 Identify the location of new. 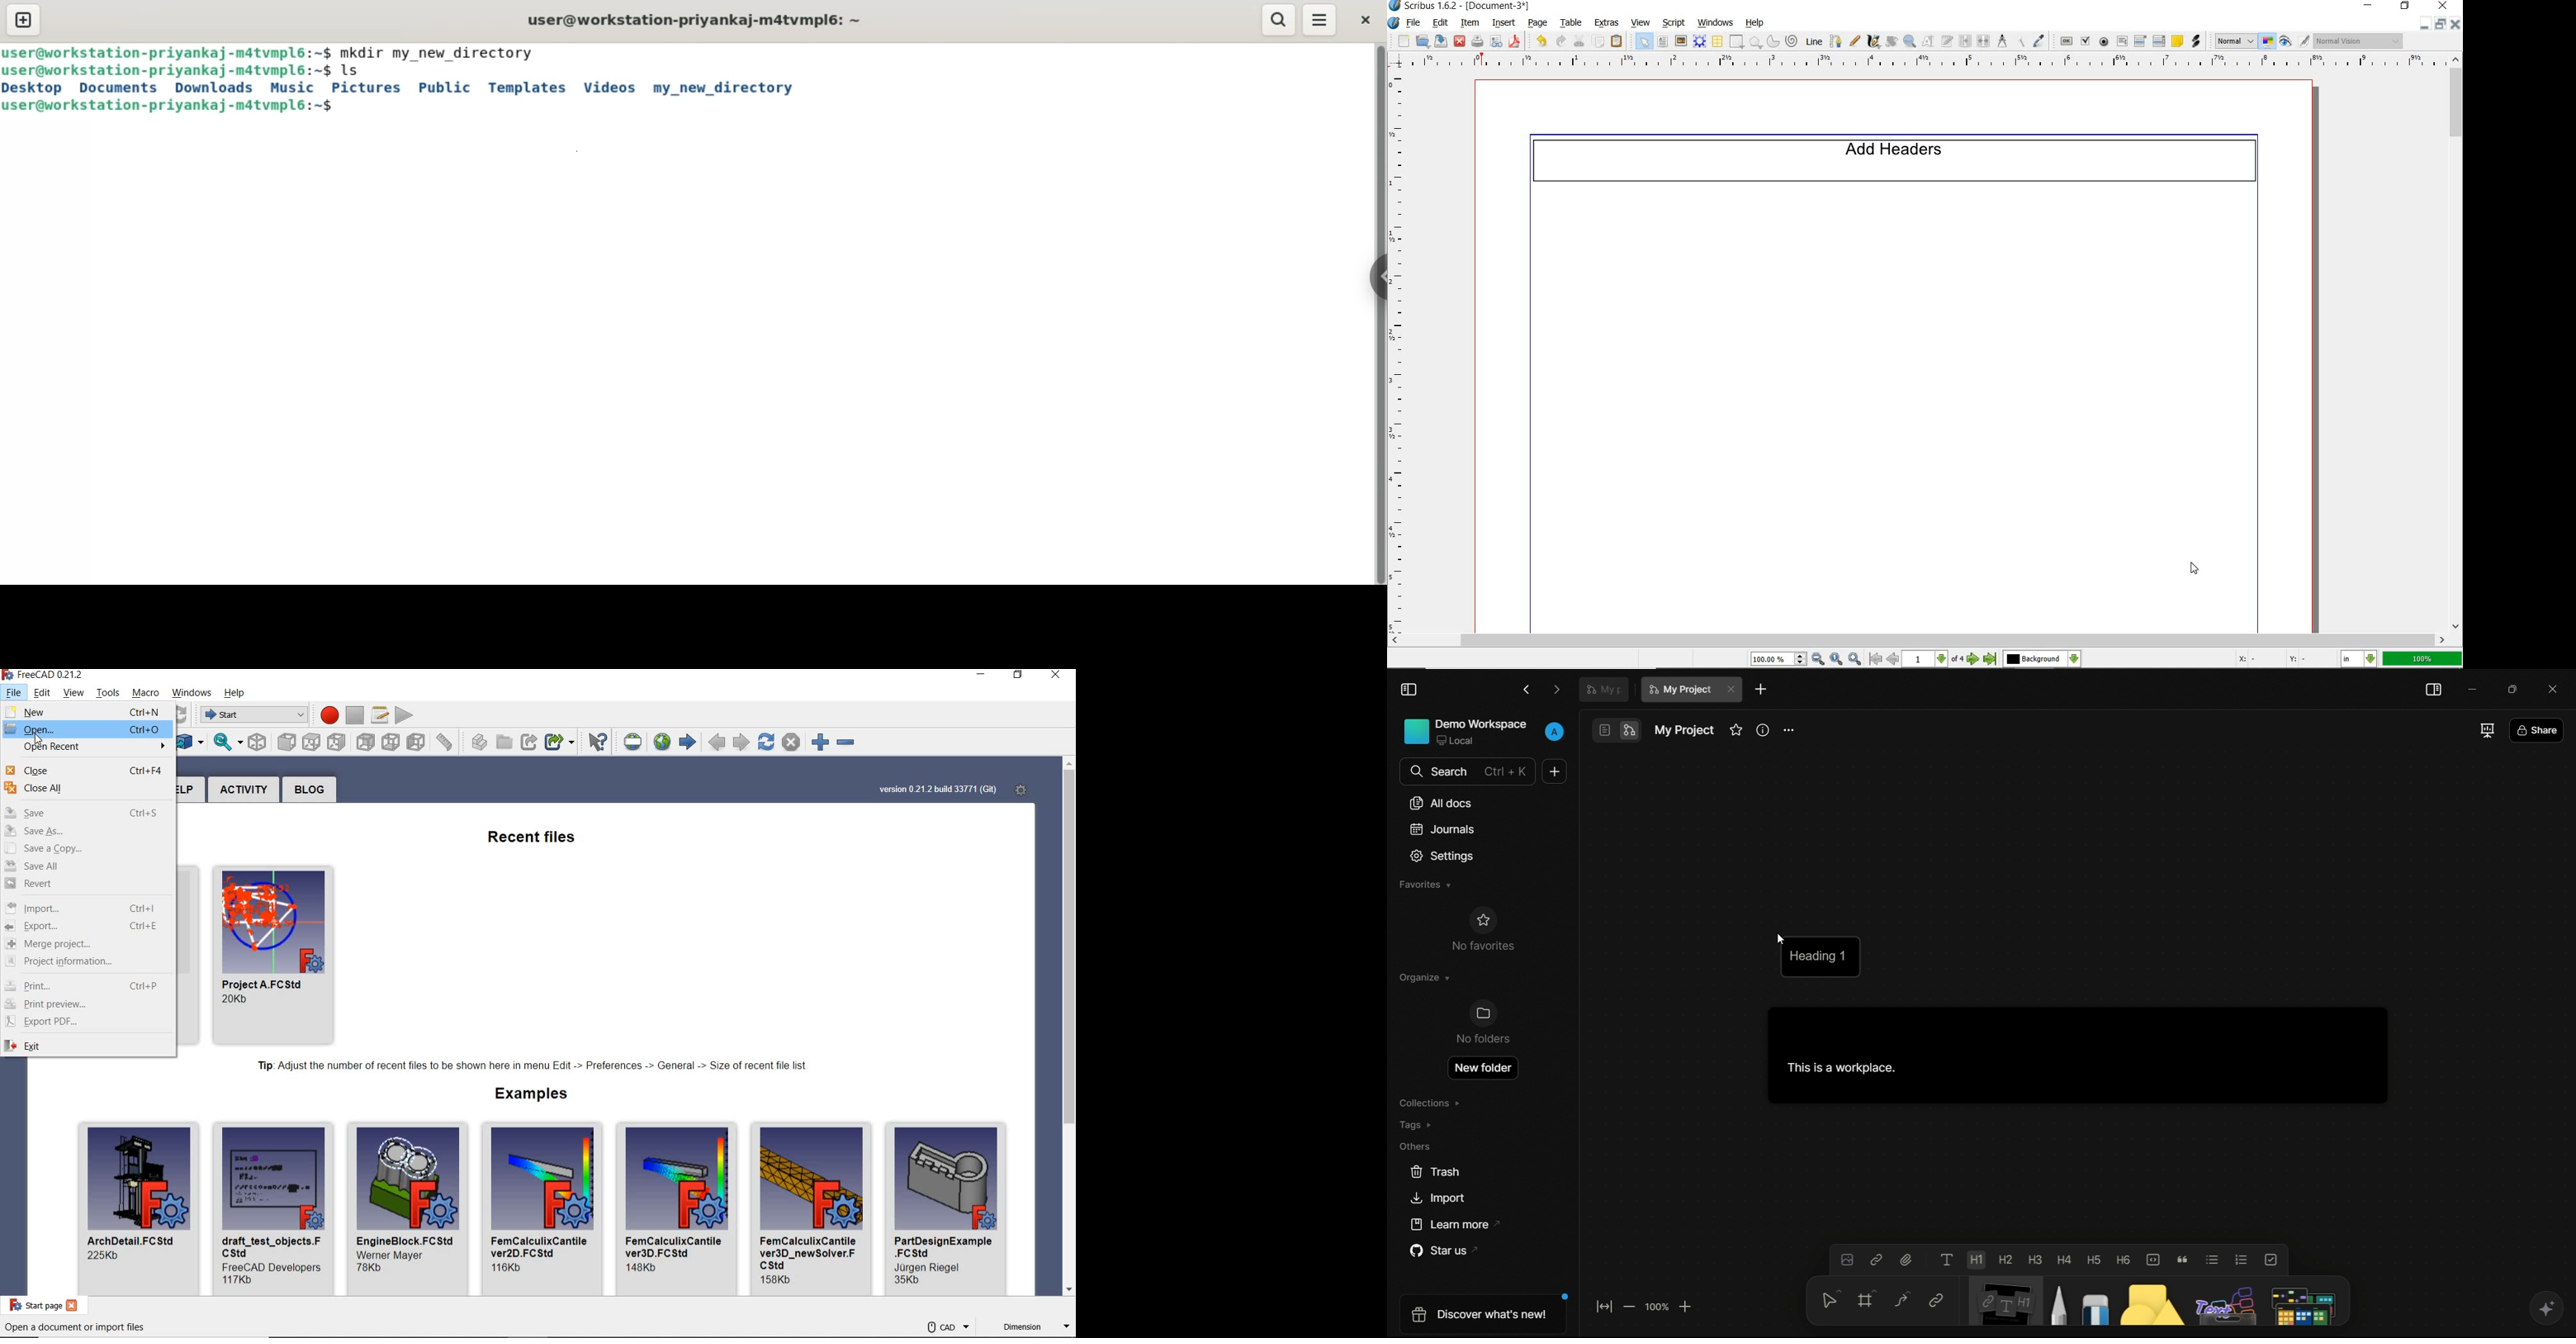
(1402, 41).